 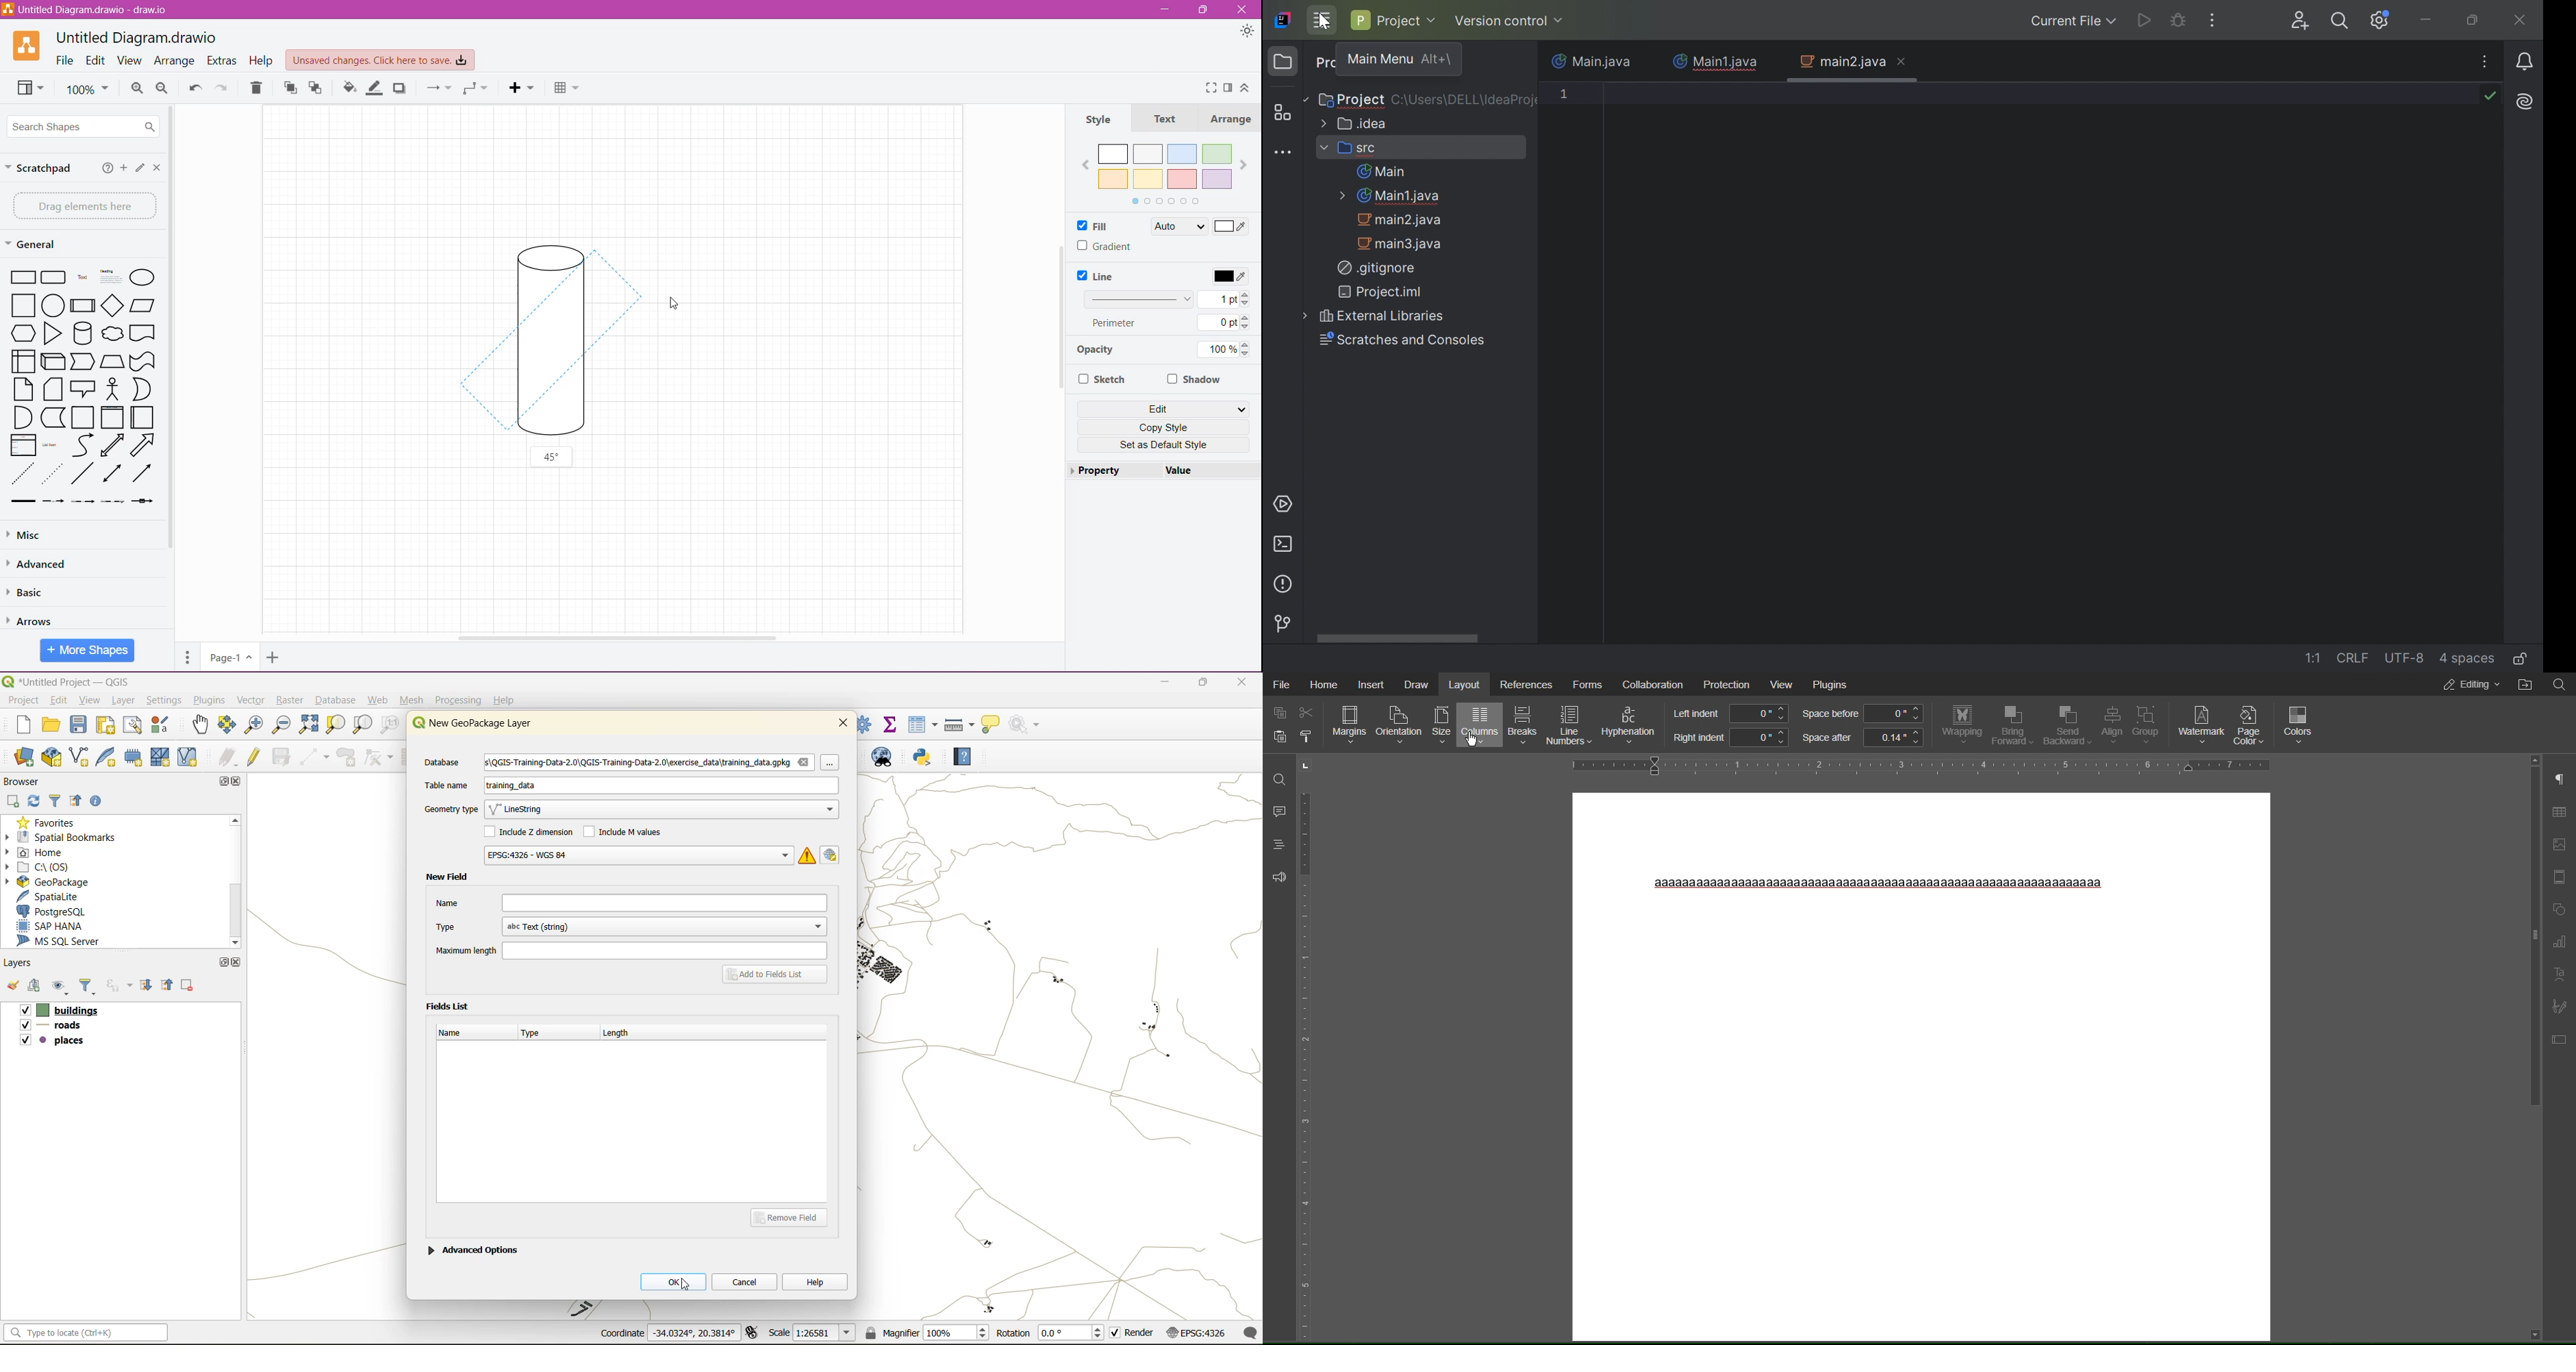 I want to click on database name and path, so click(x=650, y=763).